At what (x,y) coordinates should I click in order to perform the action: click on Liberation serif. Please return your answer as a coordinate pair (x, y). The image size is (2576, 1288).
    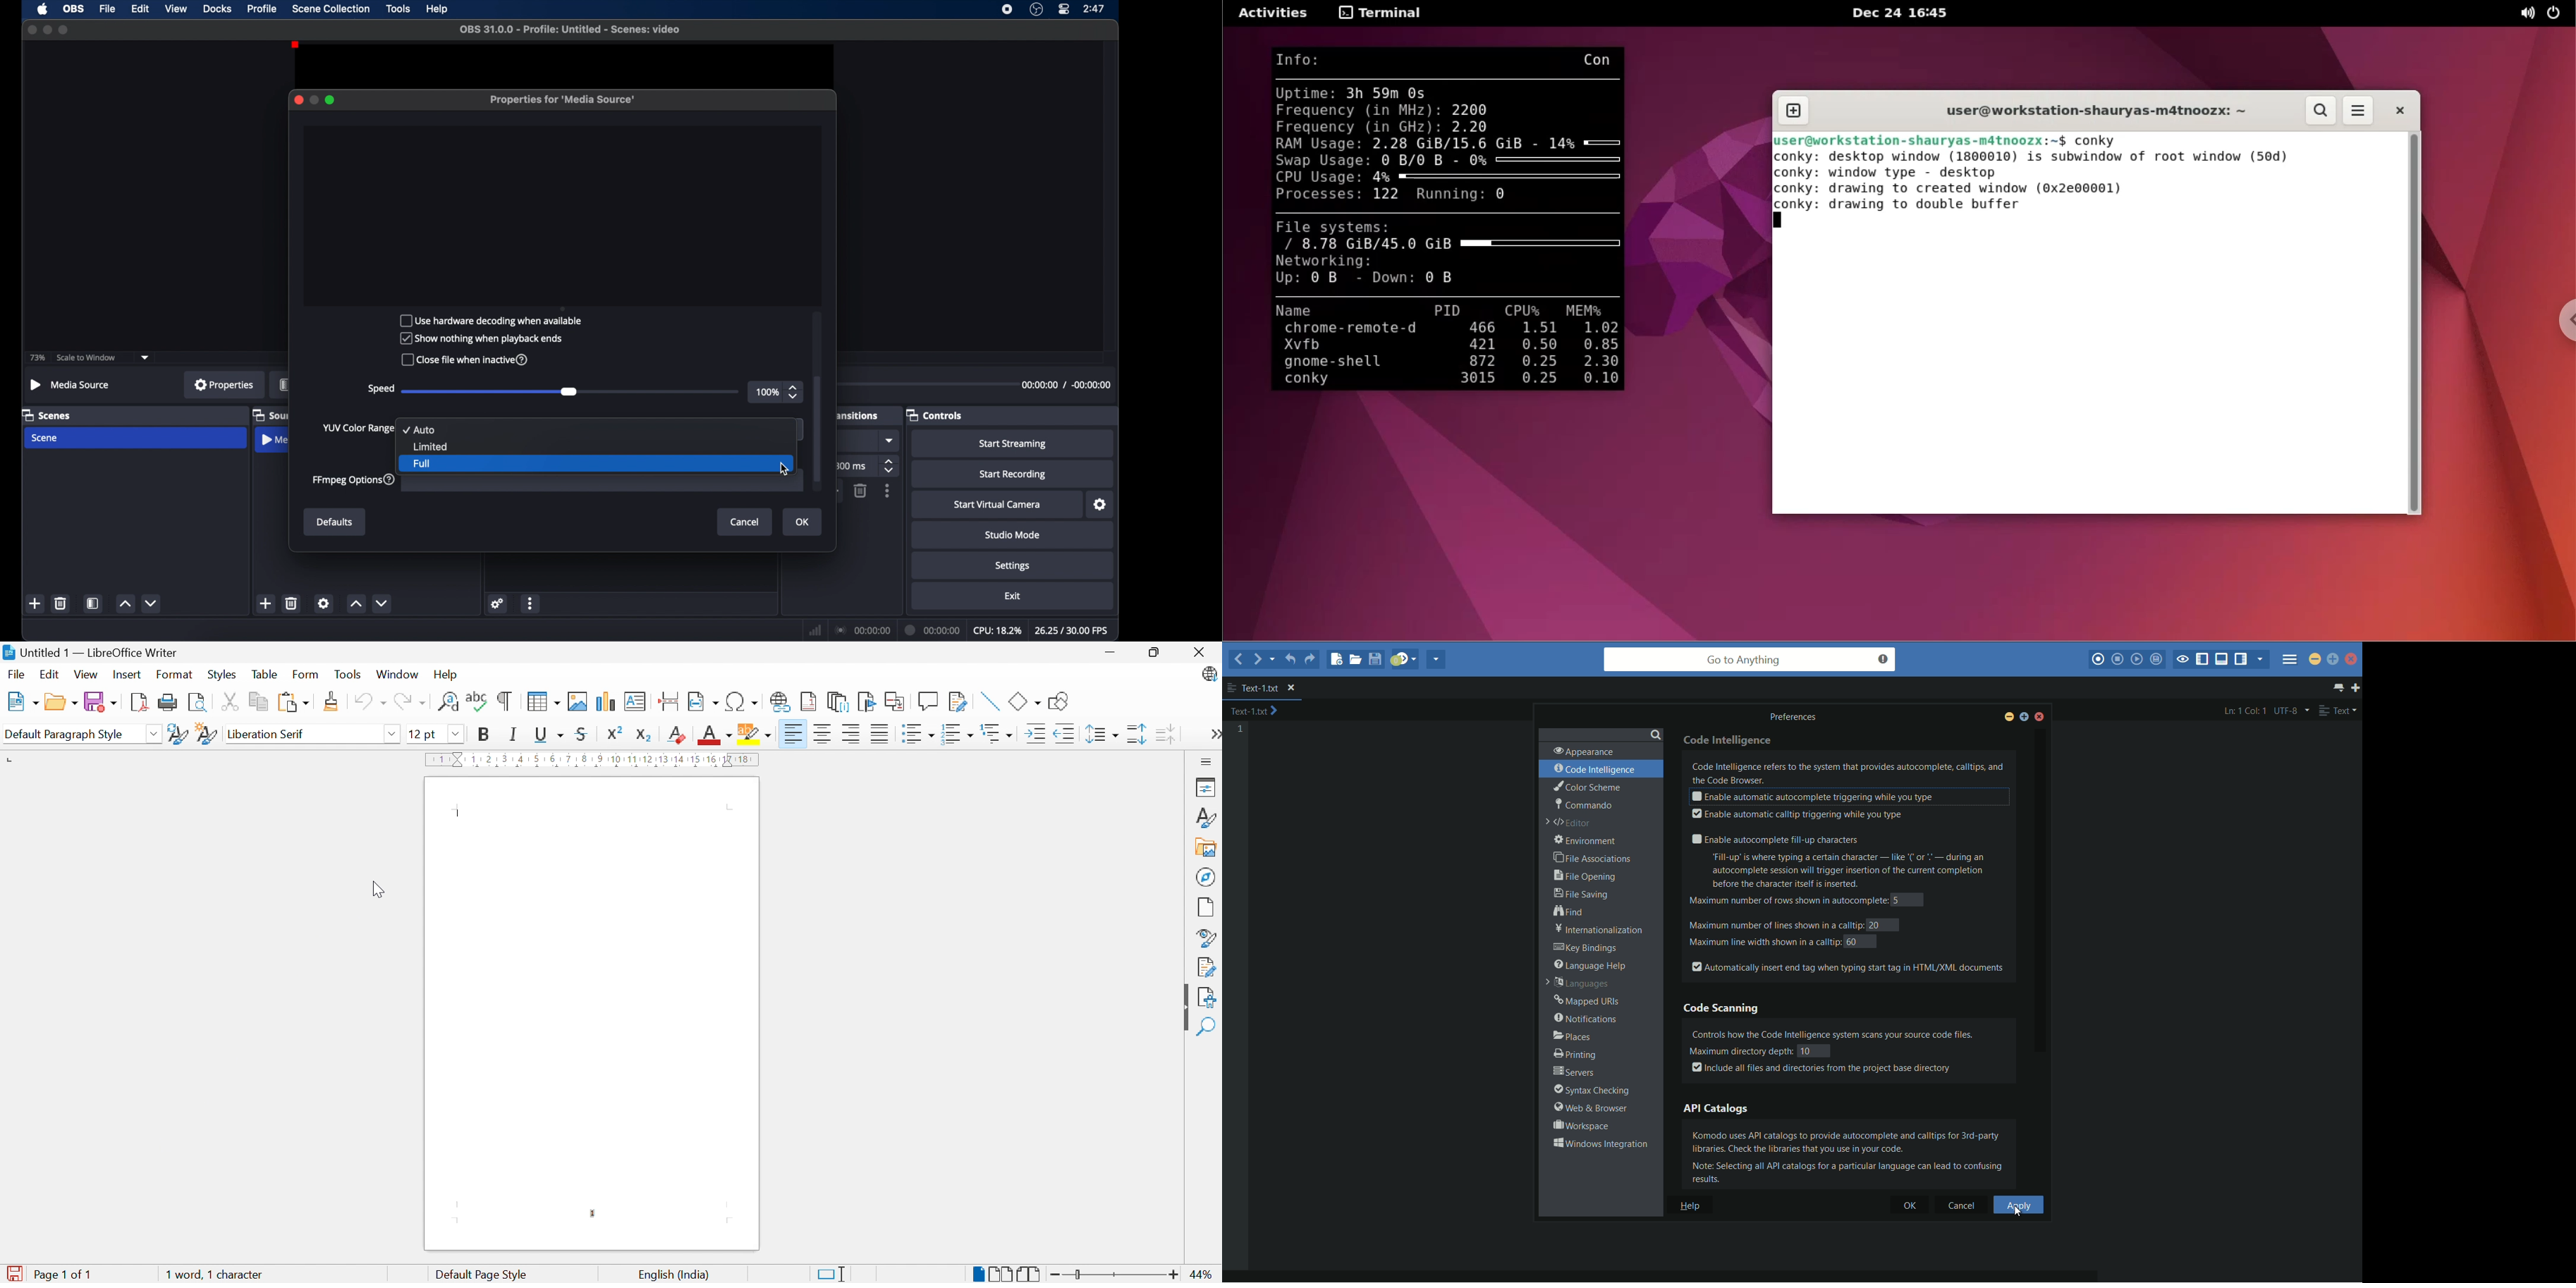
    Looking at the image, I should click on (265, 734).